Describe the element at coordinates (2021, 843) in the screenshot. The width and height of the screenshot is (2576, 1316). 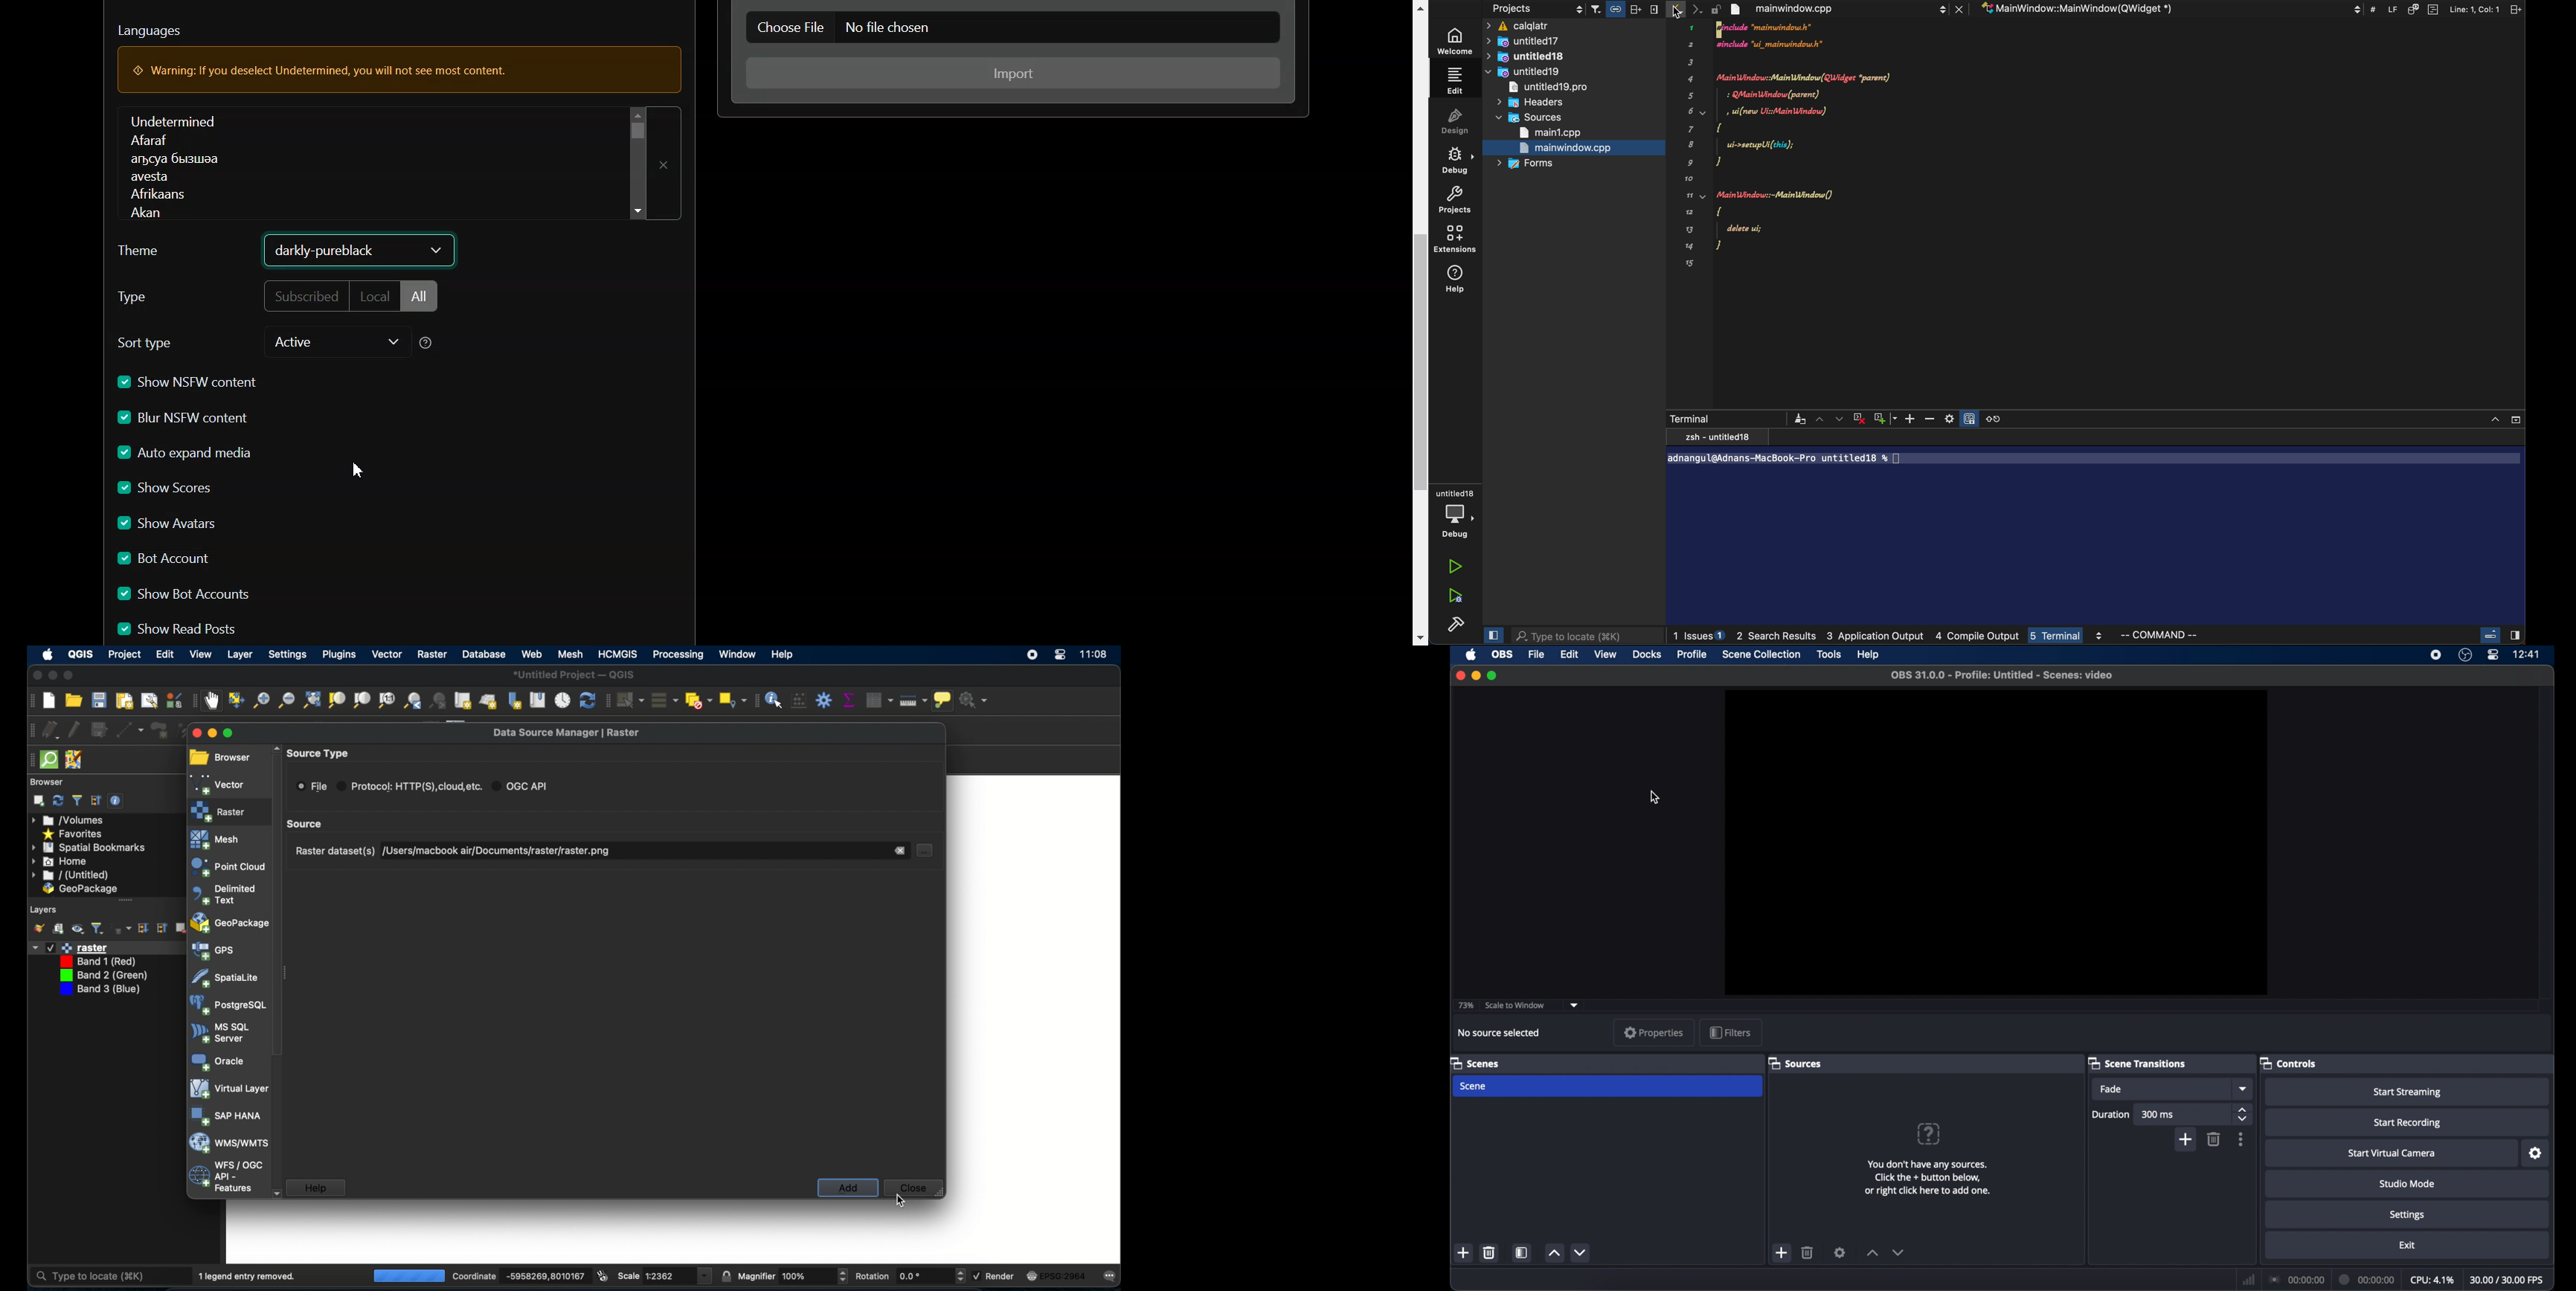
I see `preview` at that location.